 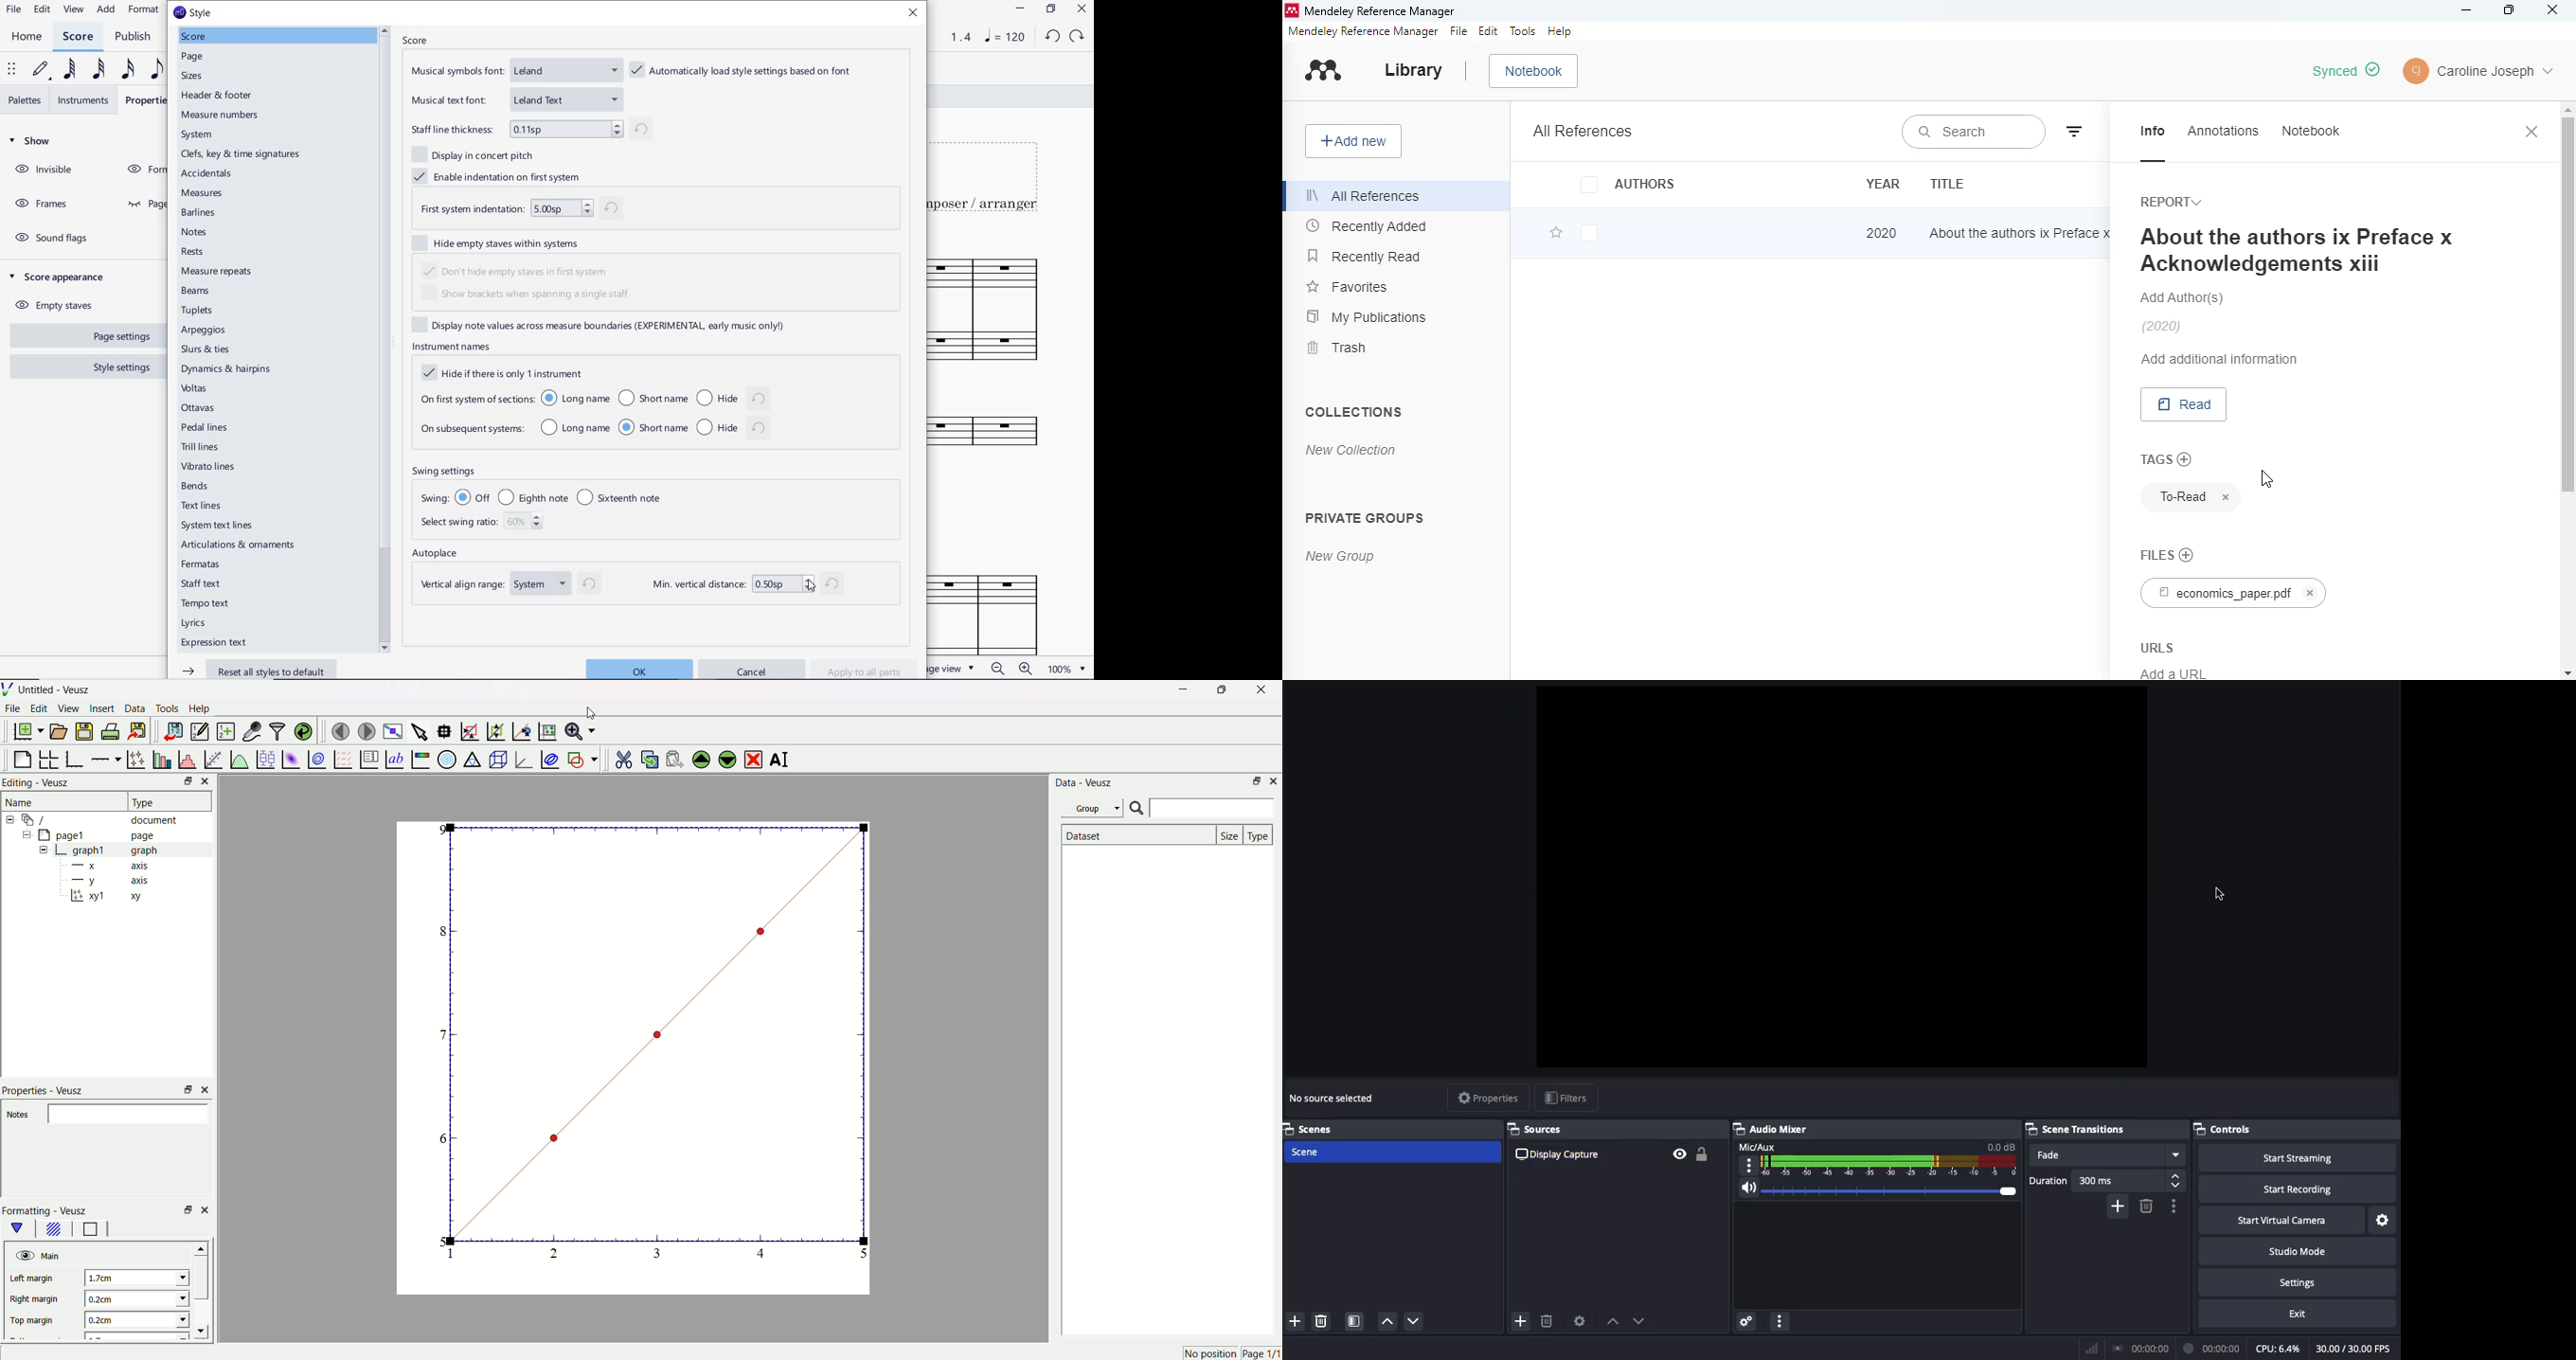 What do you see at coordinates (143, 205) in the screenshot?
I see `PAGE MARGINS` at bounding box center [143, 205].